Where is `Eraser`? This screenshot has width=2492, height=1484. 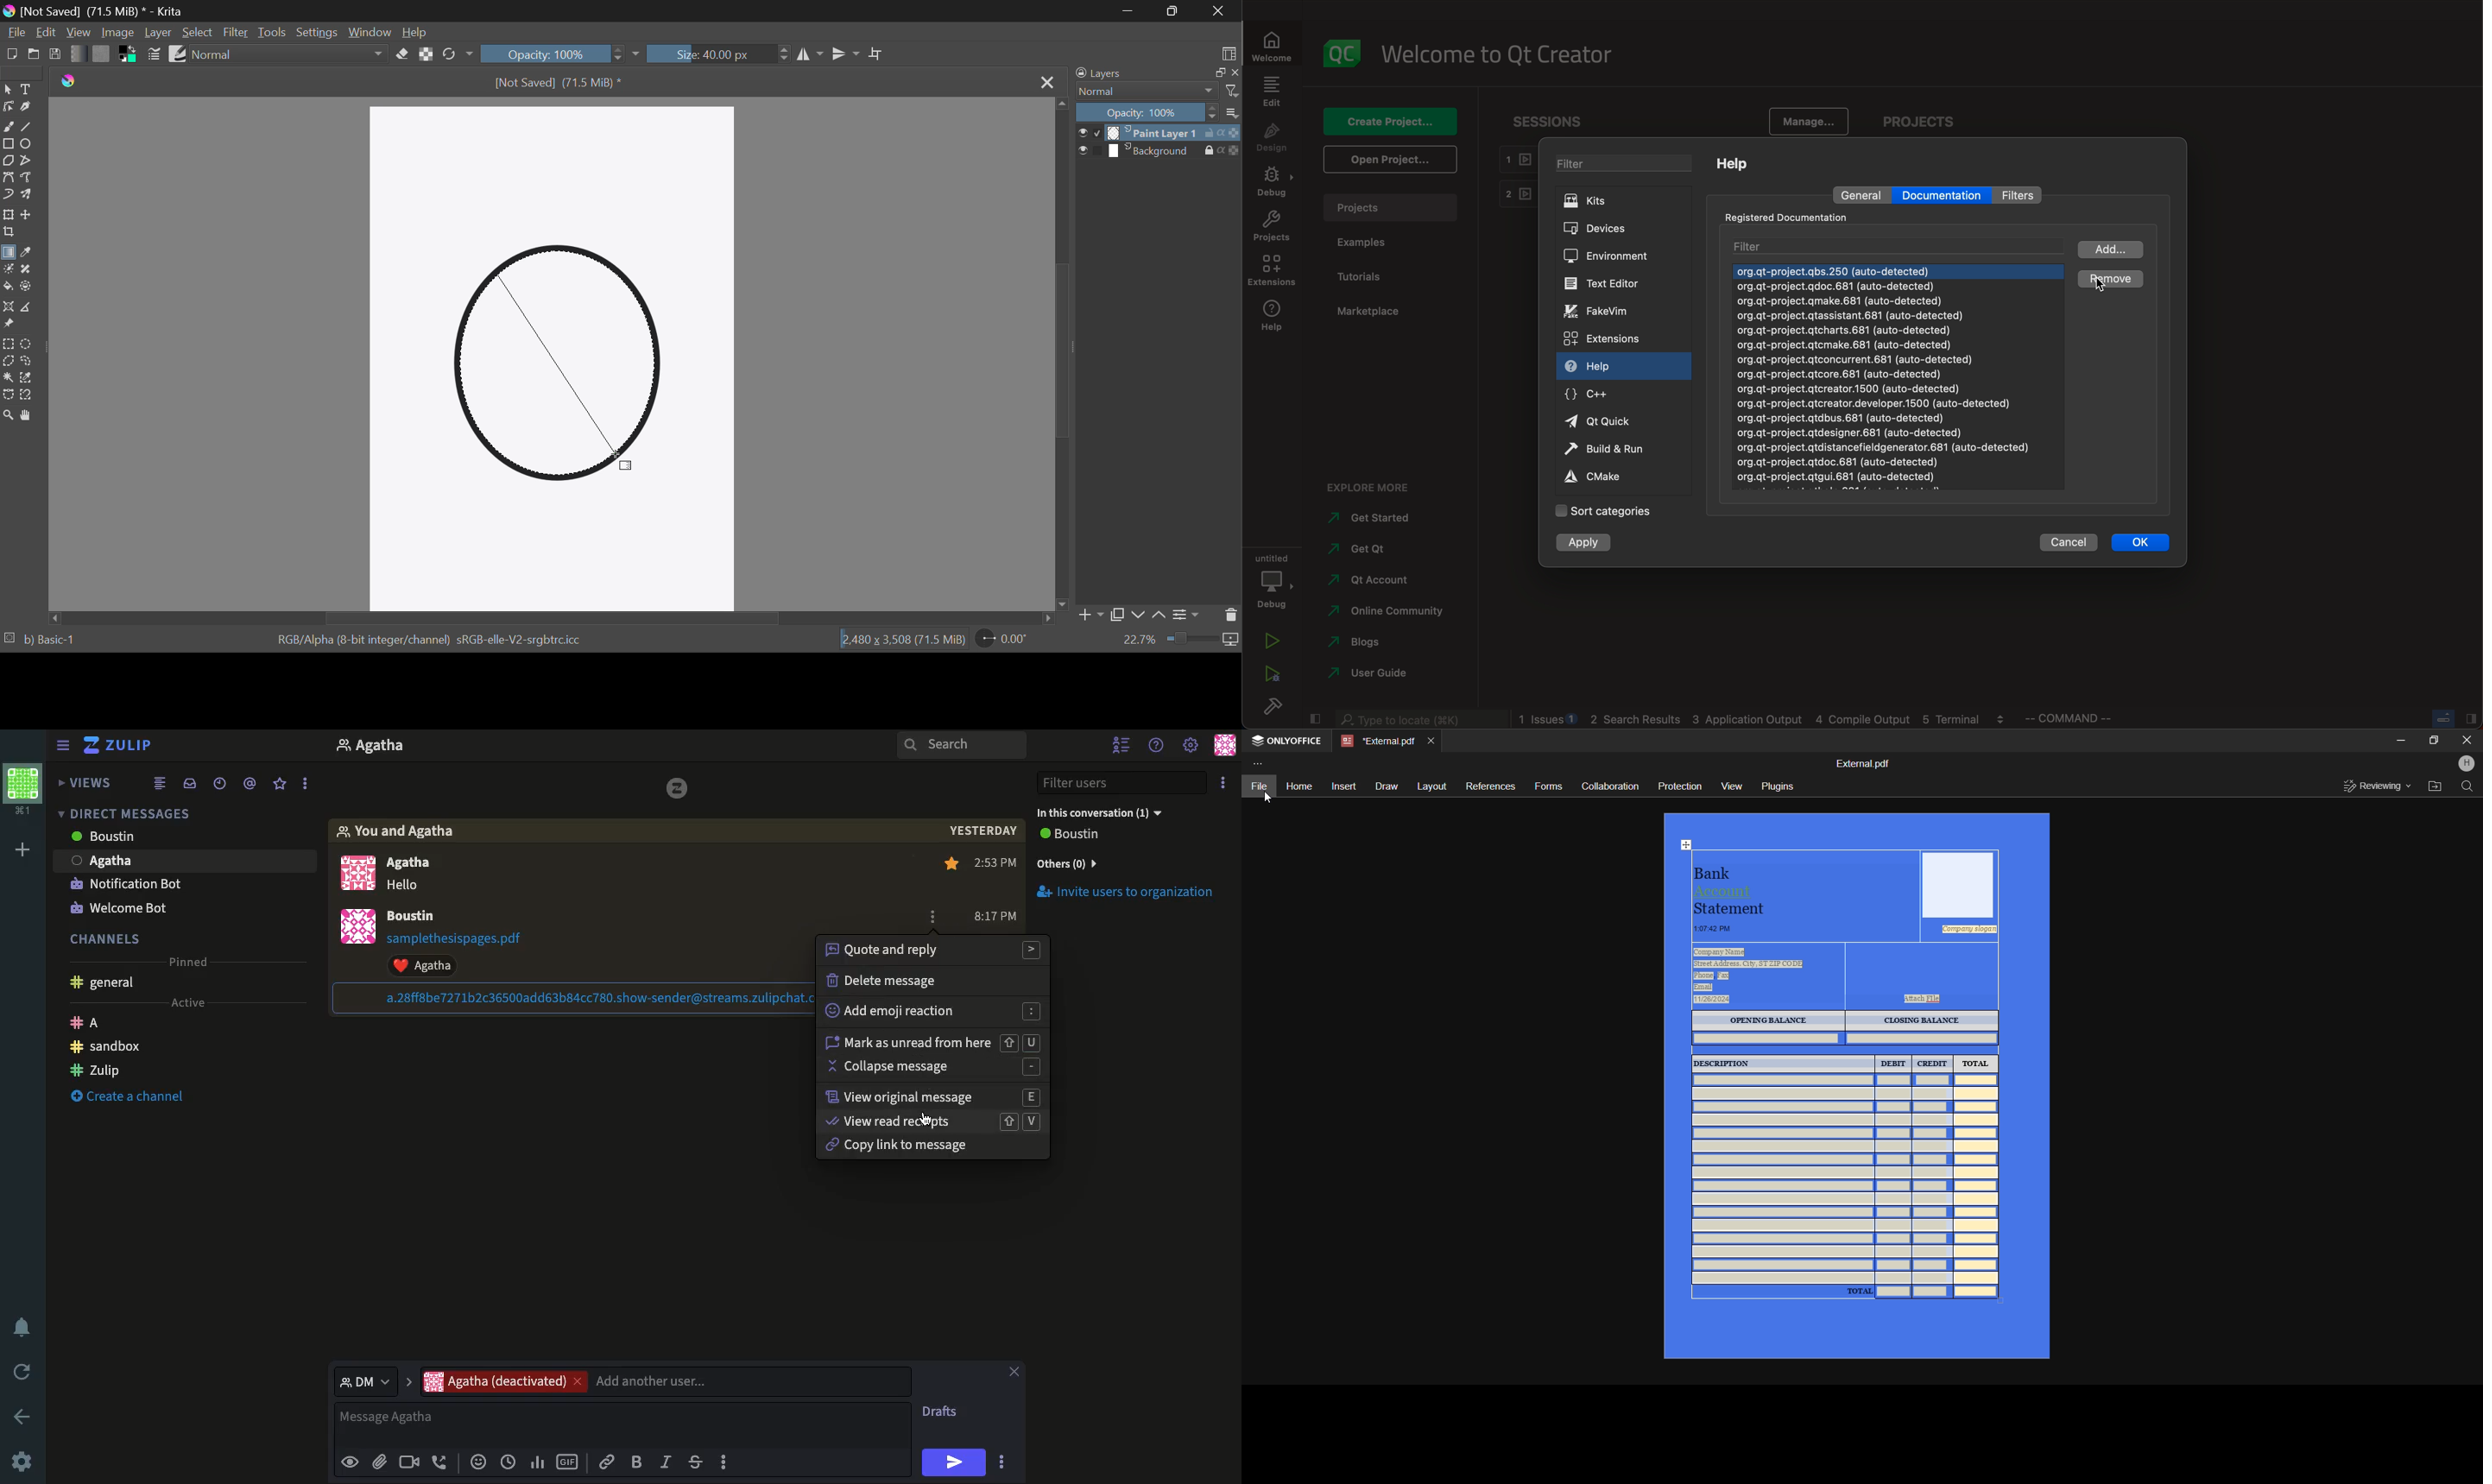 Eraser is located at coordinates (402, 54).